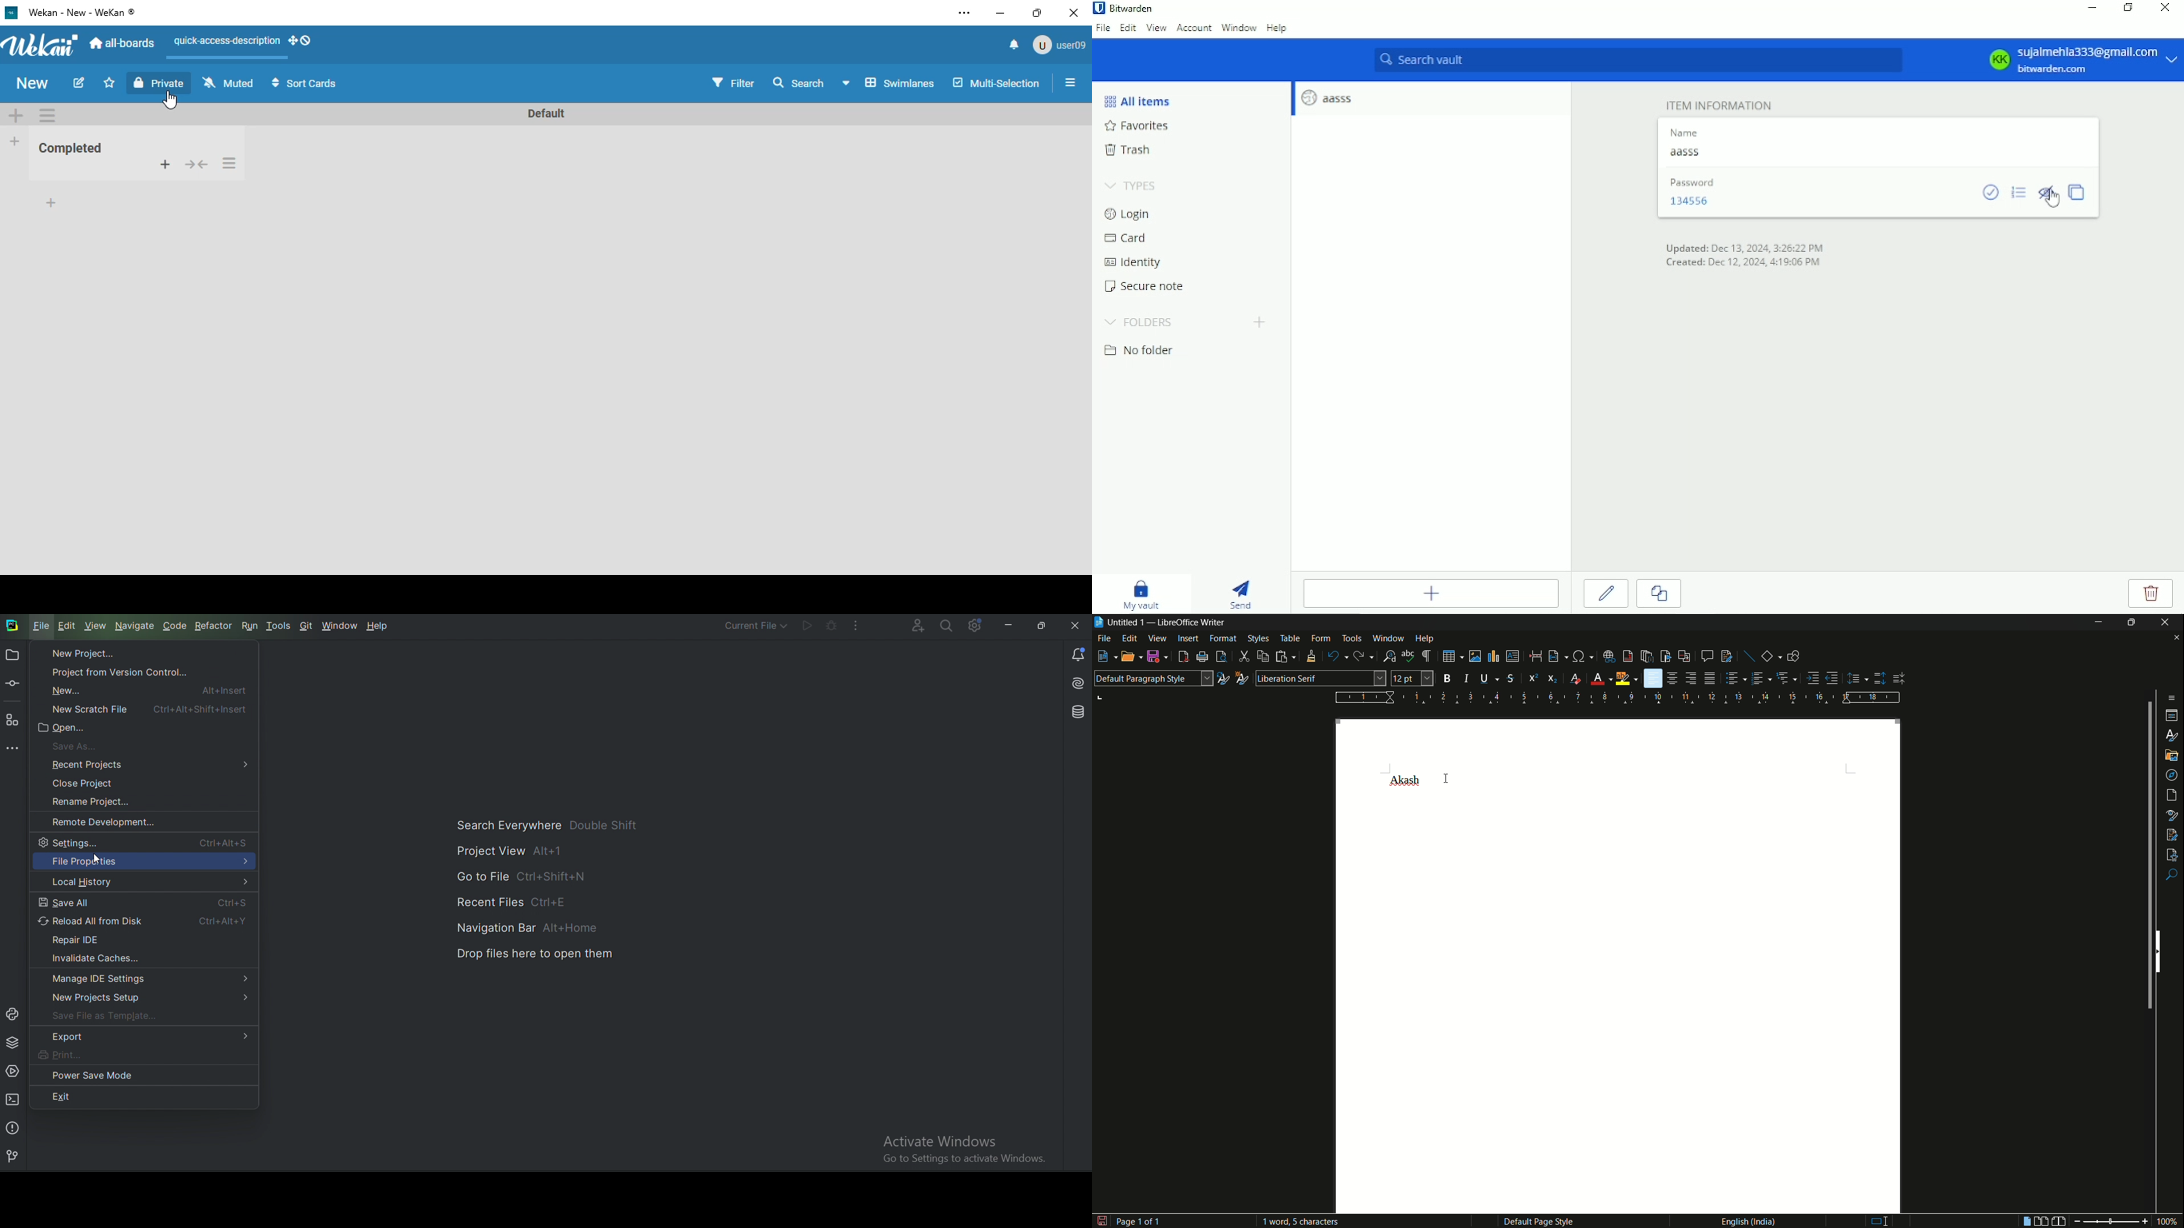 The height and width of the screenshot is (1232, 2184). I want to click on view menu, so click(1157, 638).